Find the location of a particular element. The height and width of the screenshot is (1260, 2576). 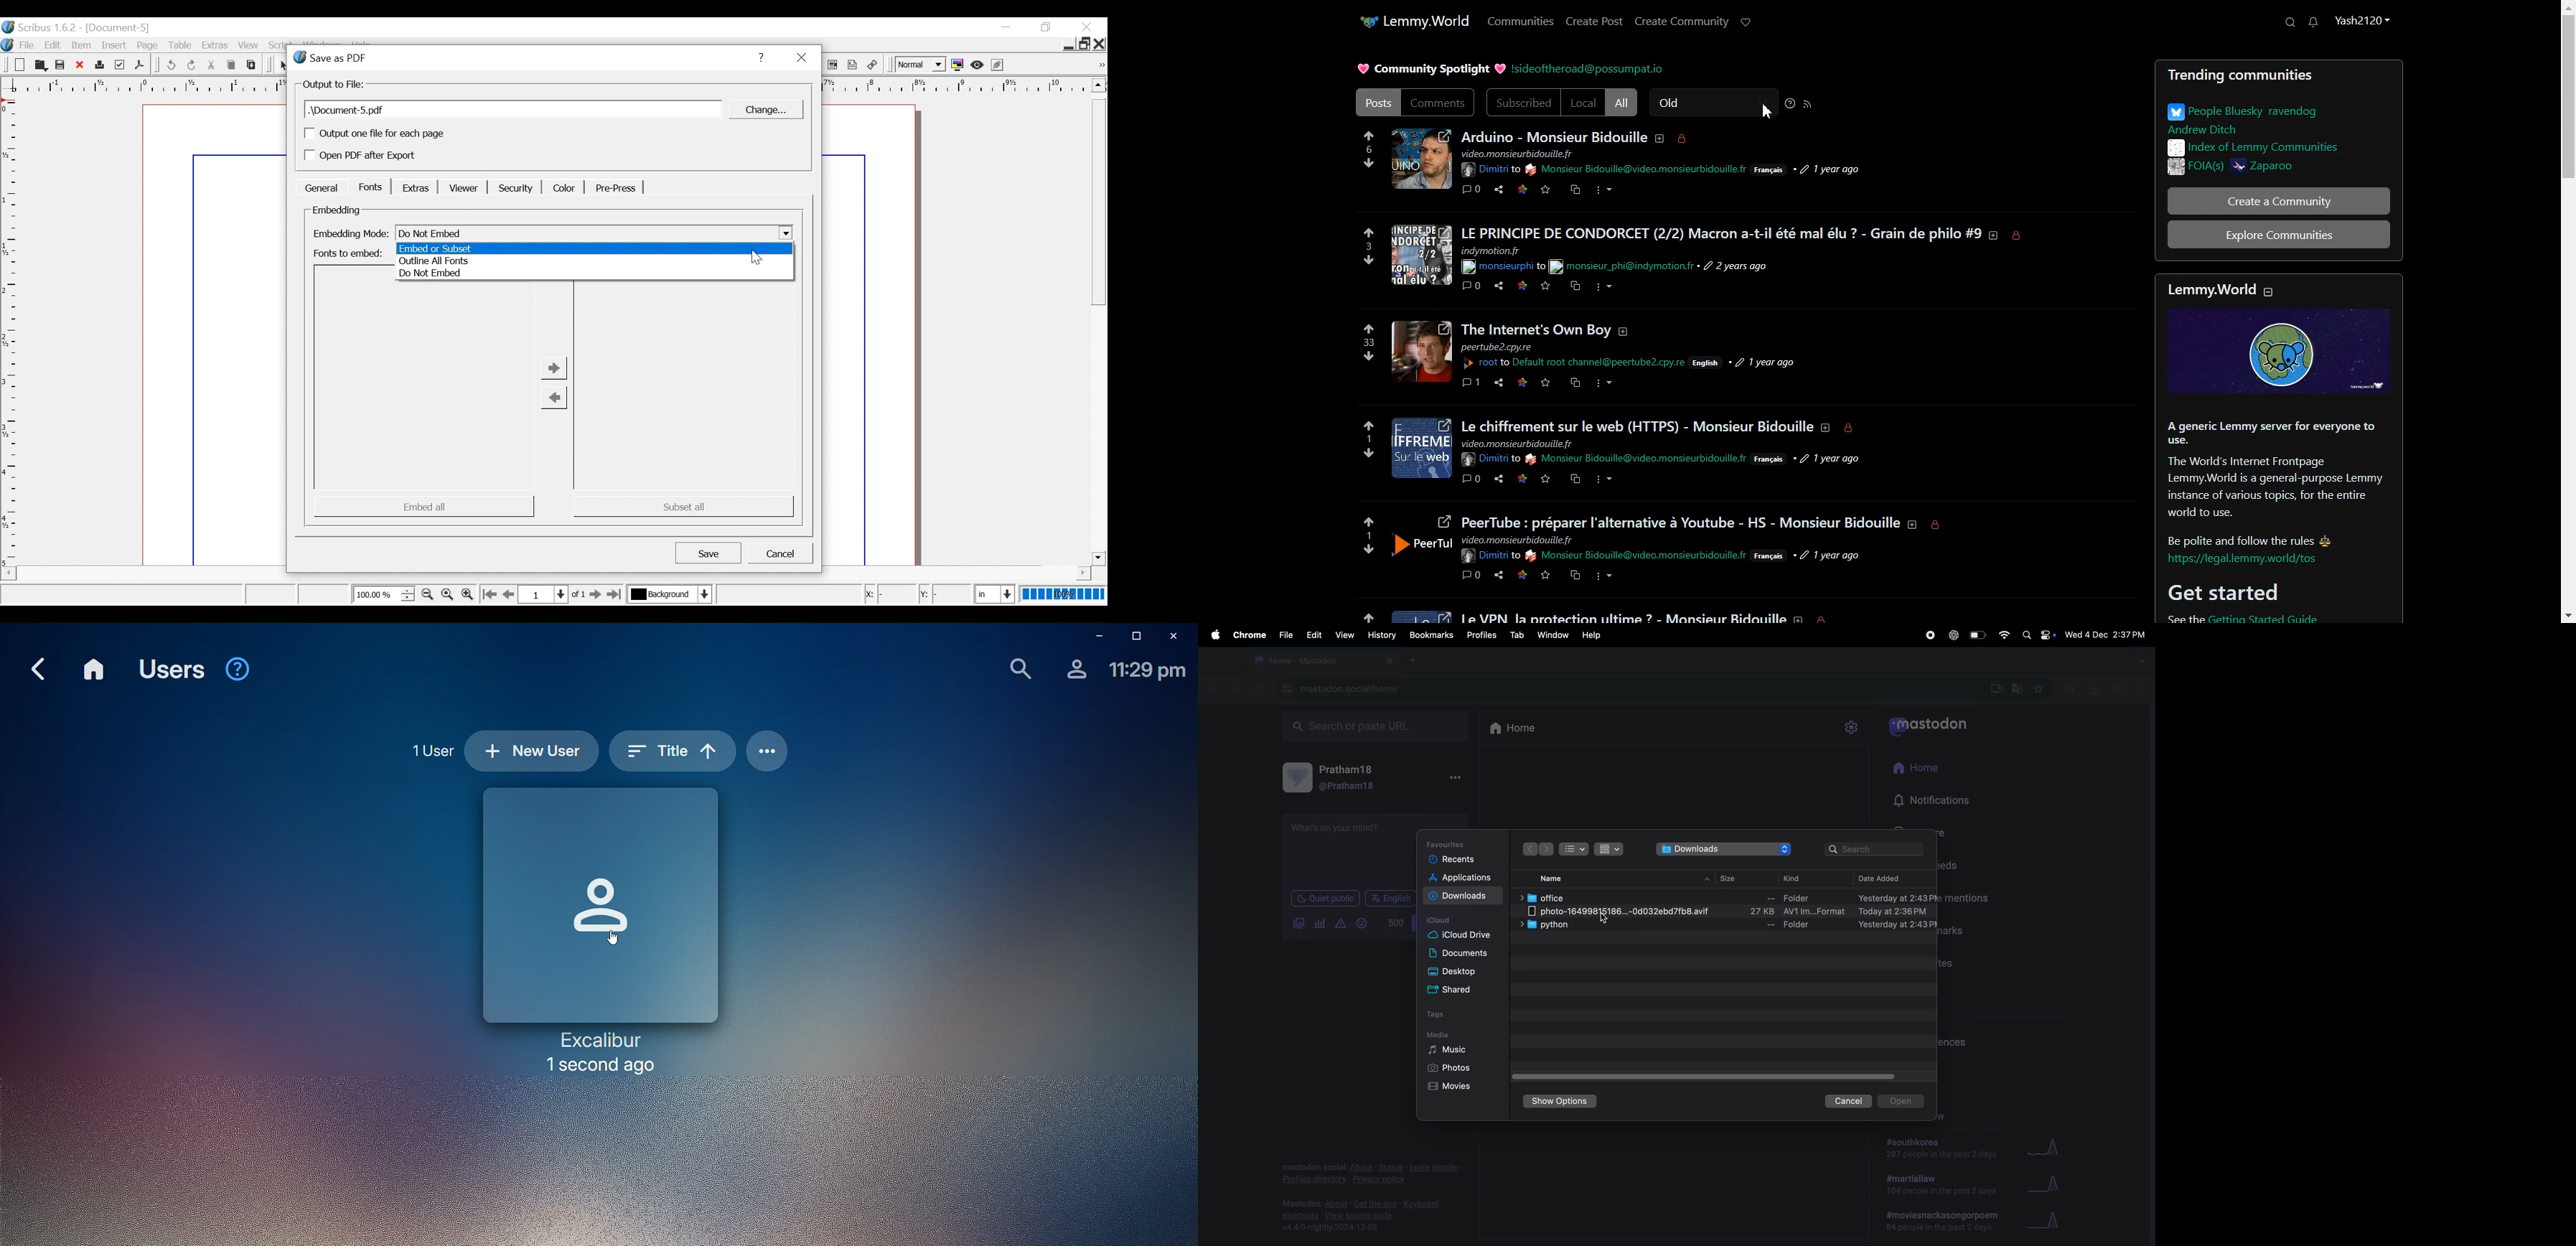

downloads is located at coordinates (2093, 688).